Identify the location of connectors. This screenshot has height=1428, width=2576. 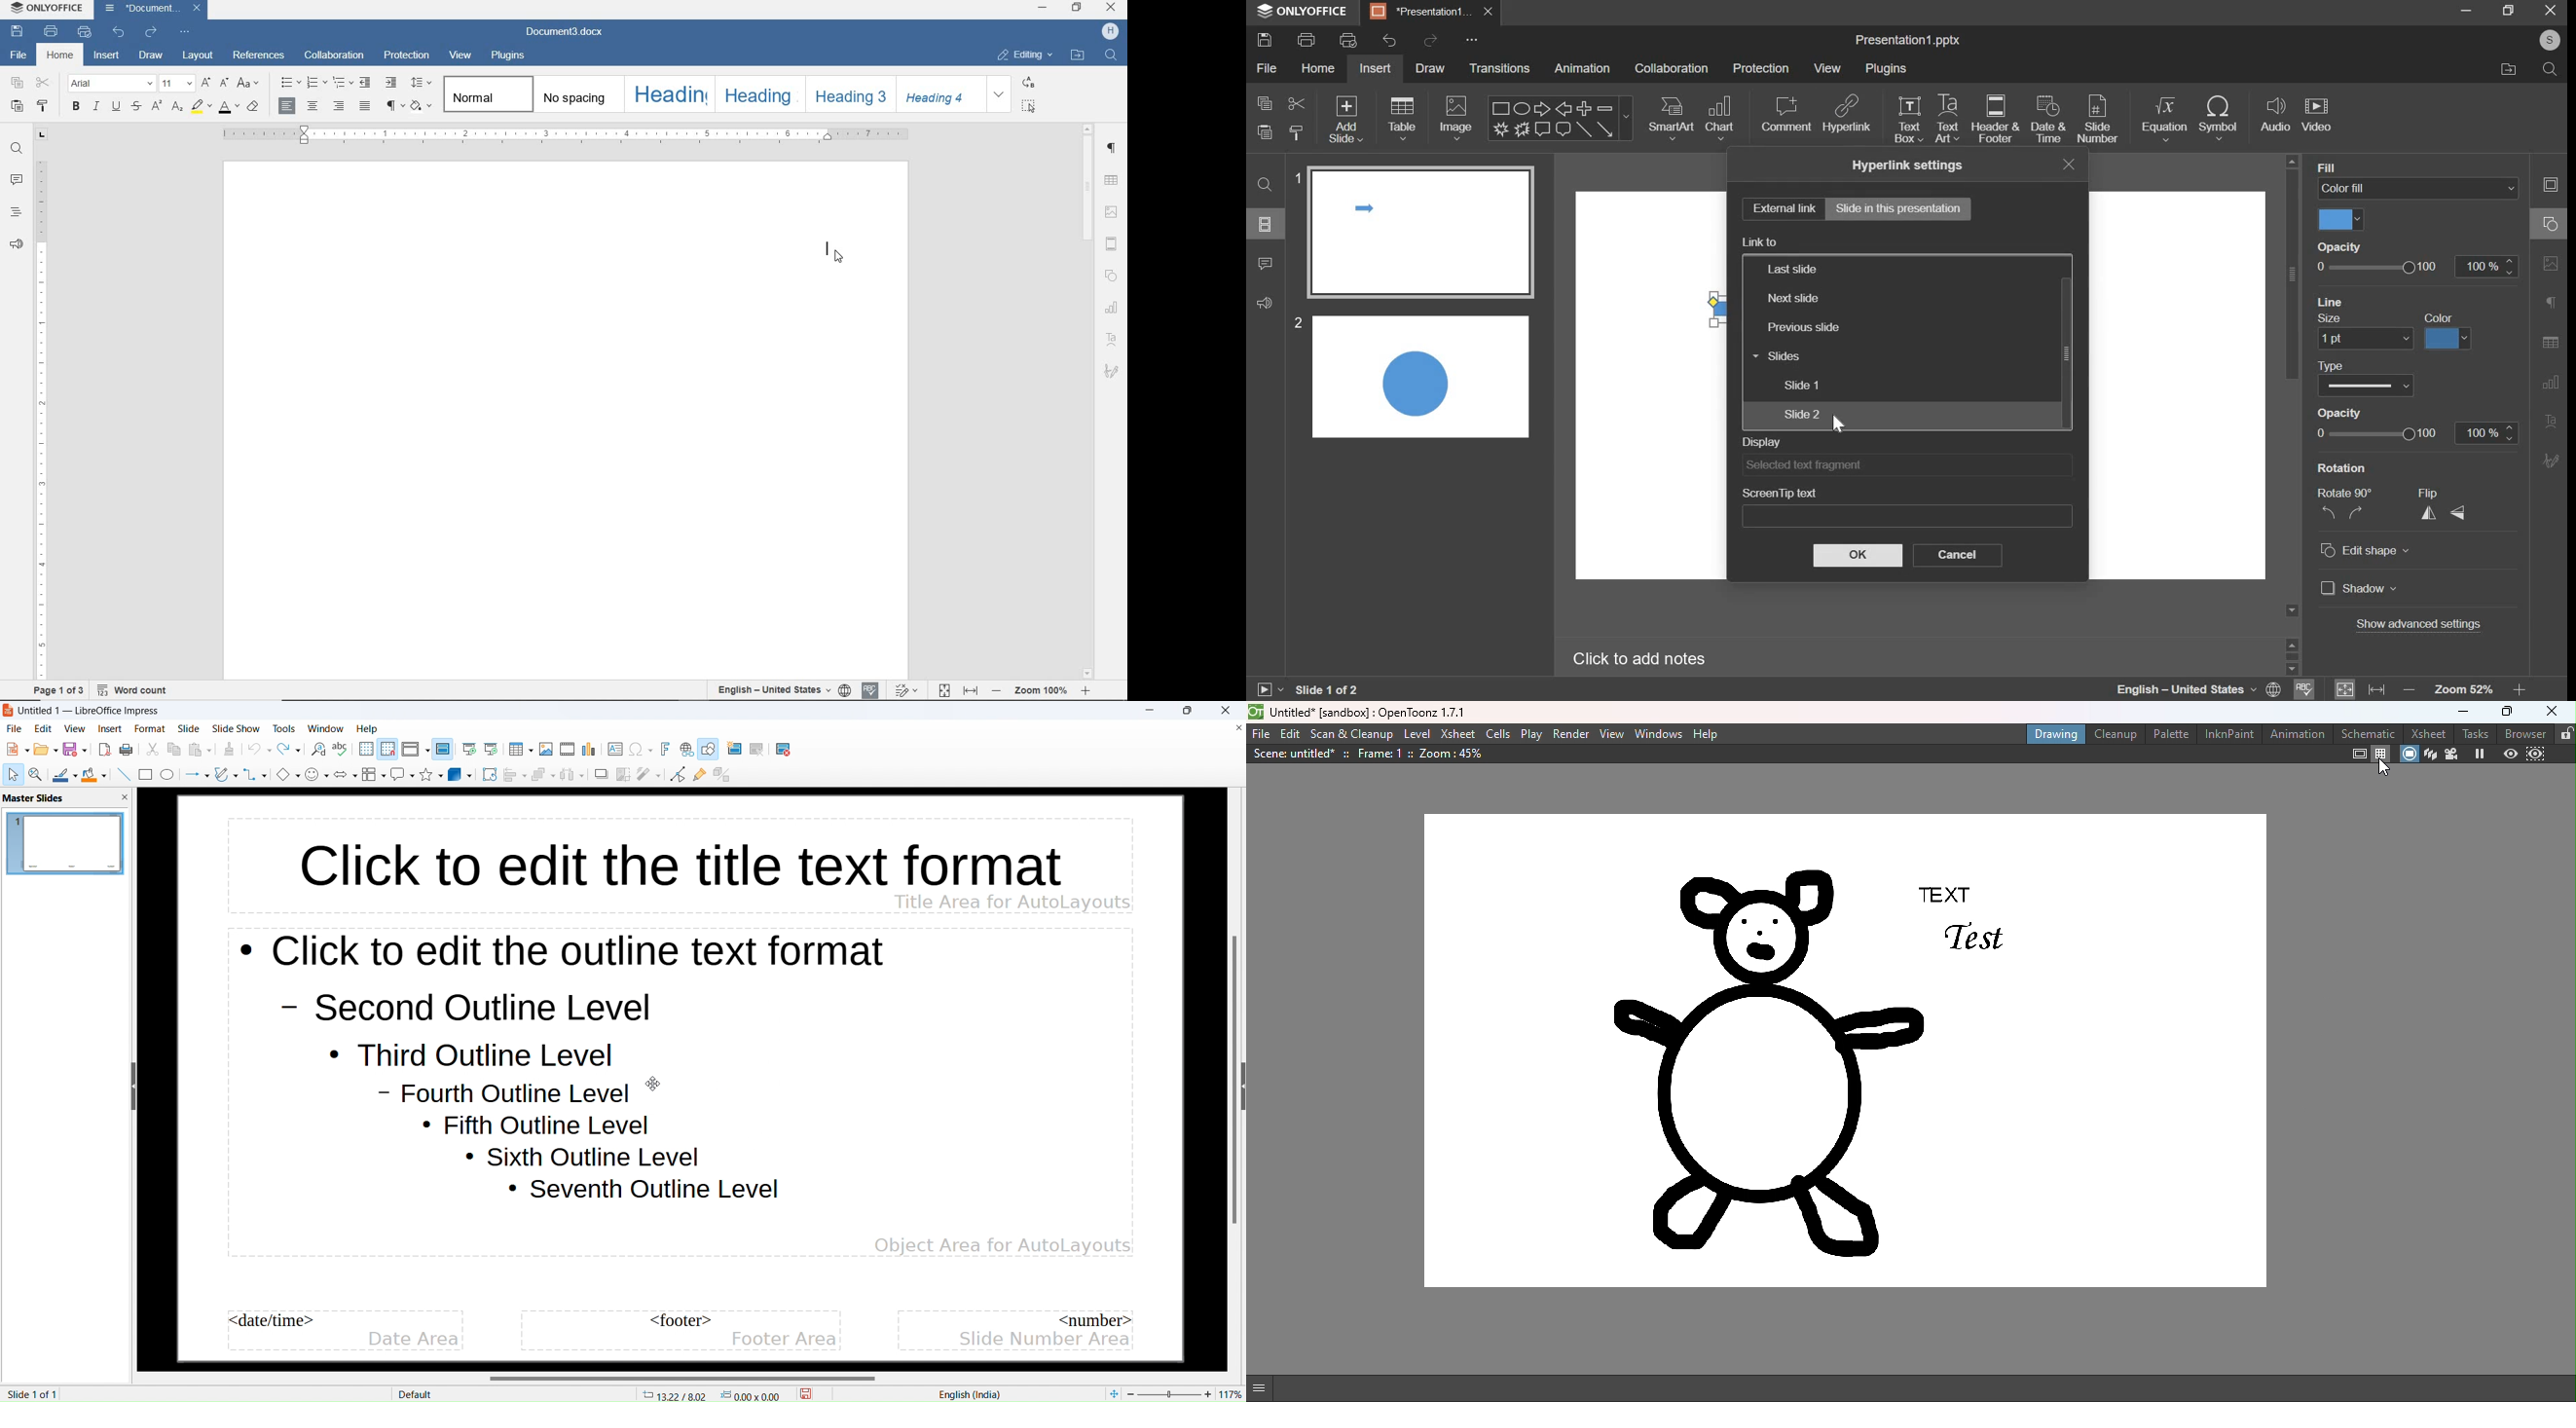
(256, 774).